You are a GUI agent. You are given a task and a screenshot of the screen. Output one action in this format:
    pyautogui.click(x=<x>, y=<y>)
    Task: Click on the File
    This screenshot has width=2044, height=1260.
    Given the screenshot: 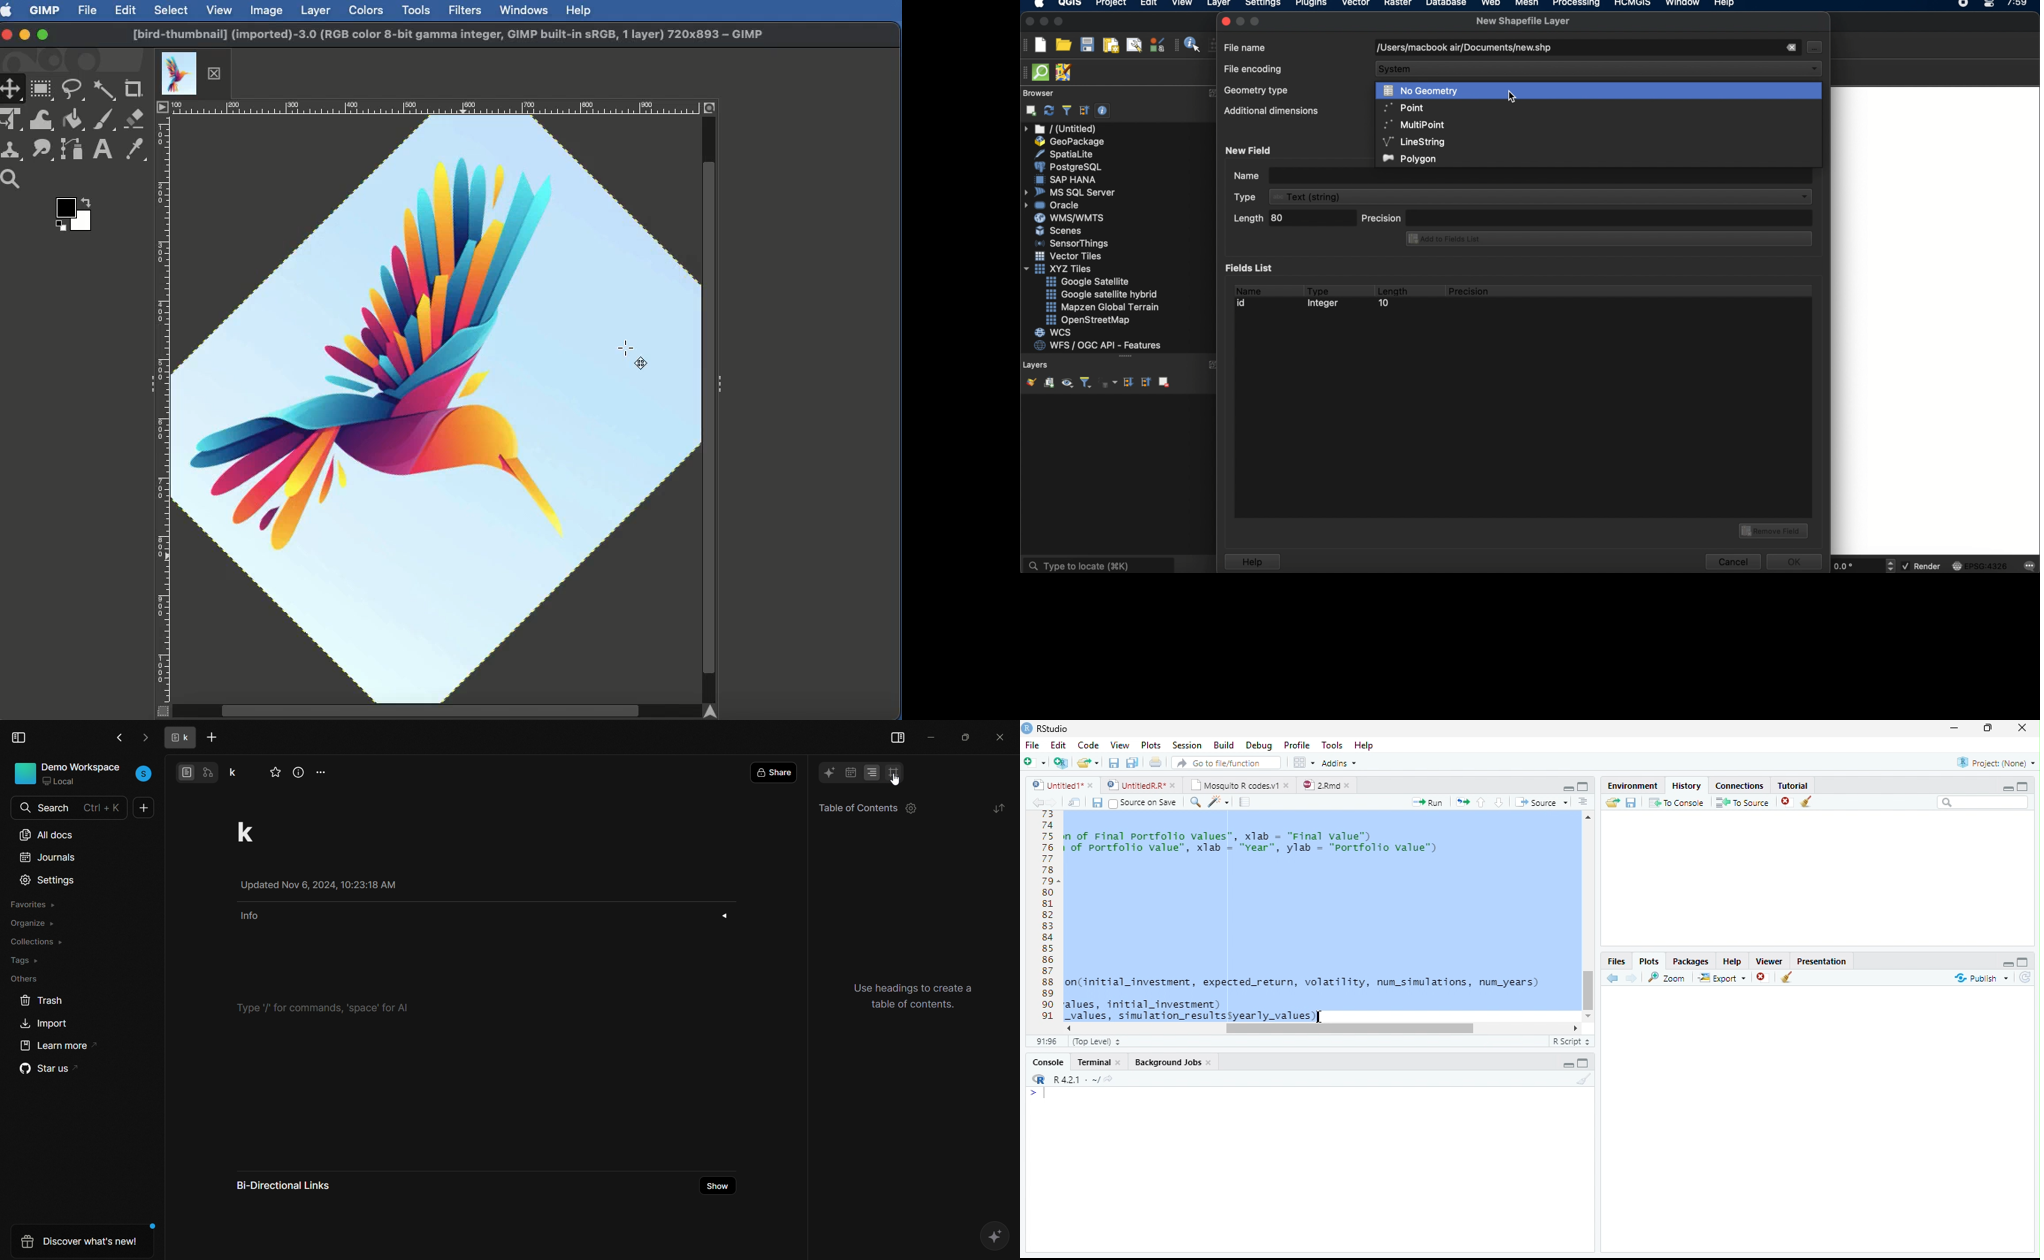 What is the action you would take?
    pyautogui.click(x=1031, y=745)
    